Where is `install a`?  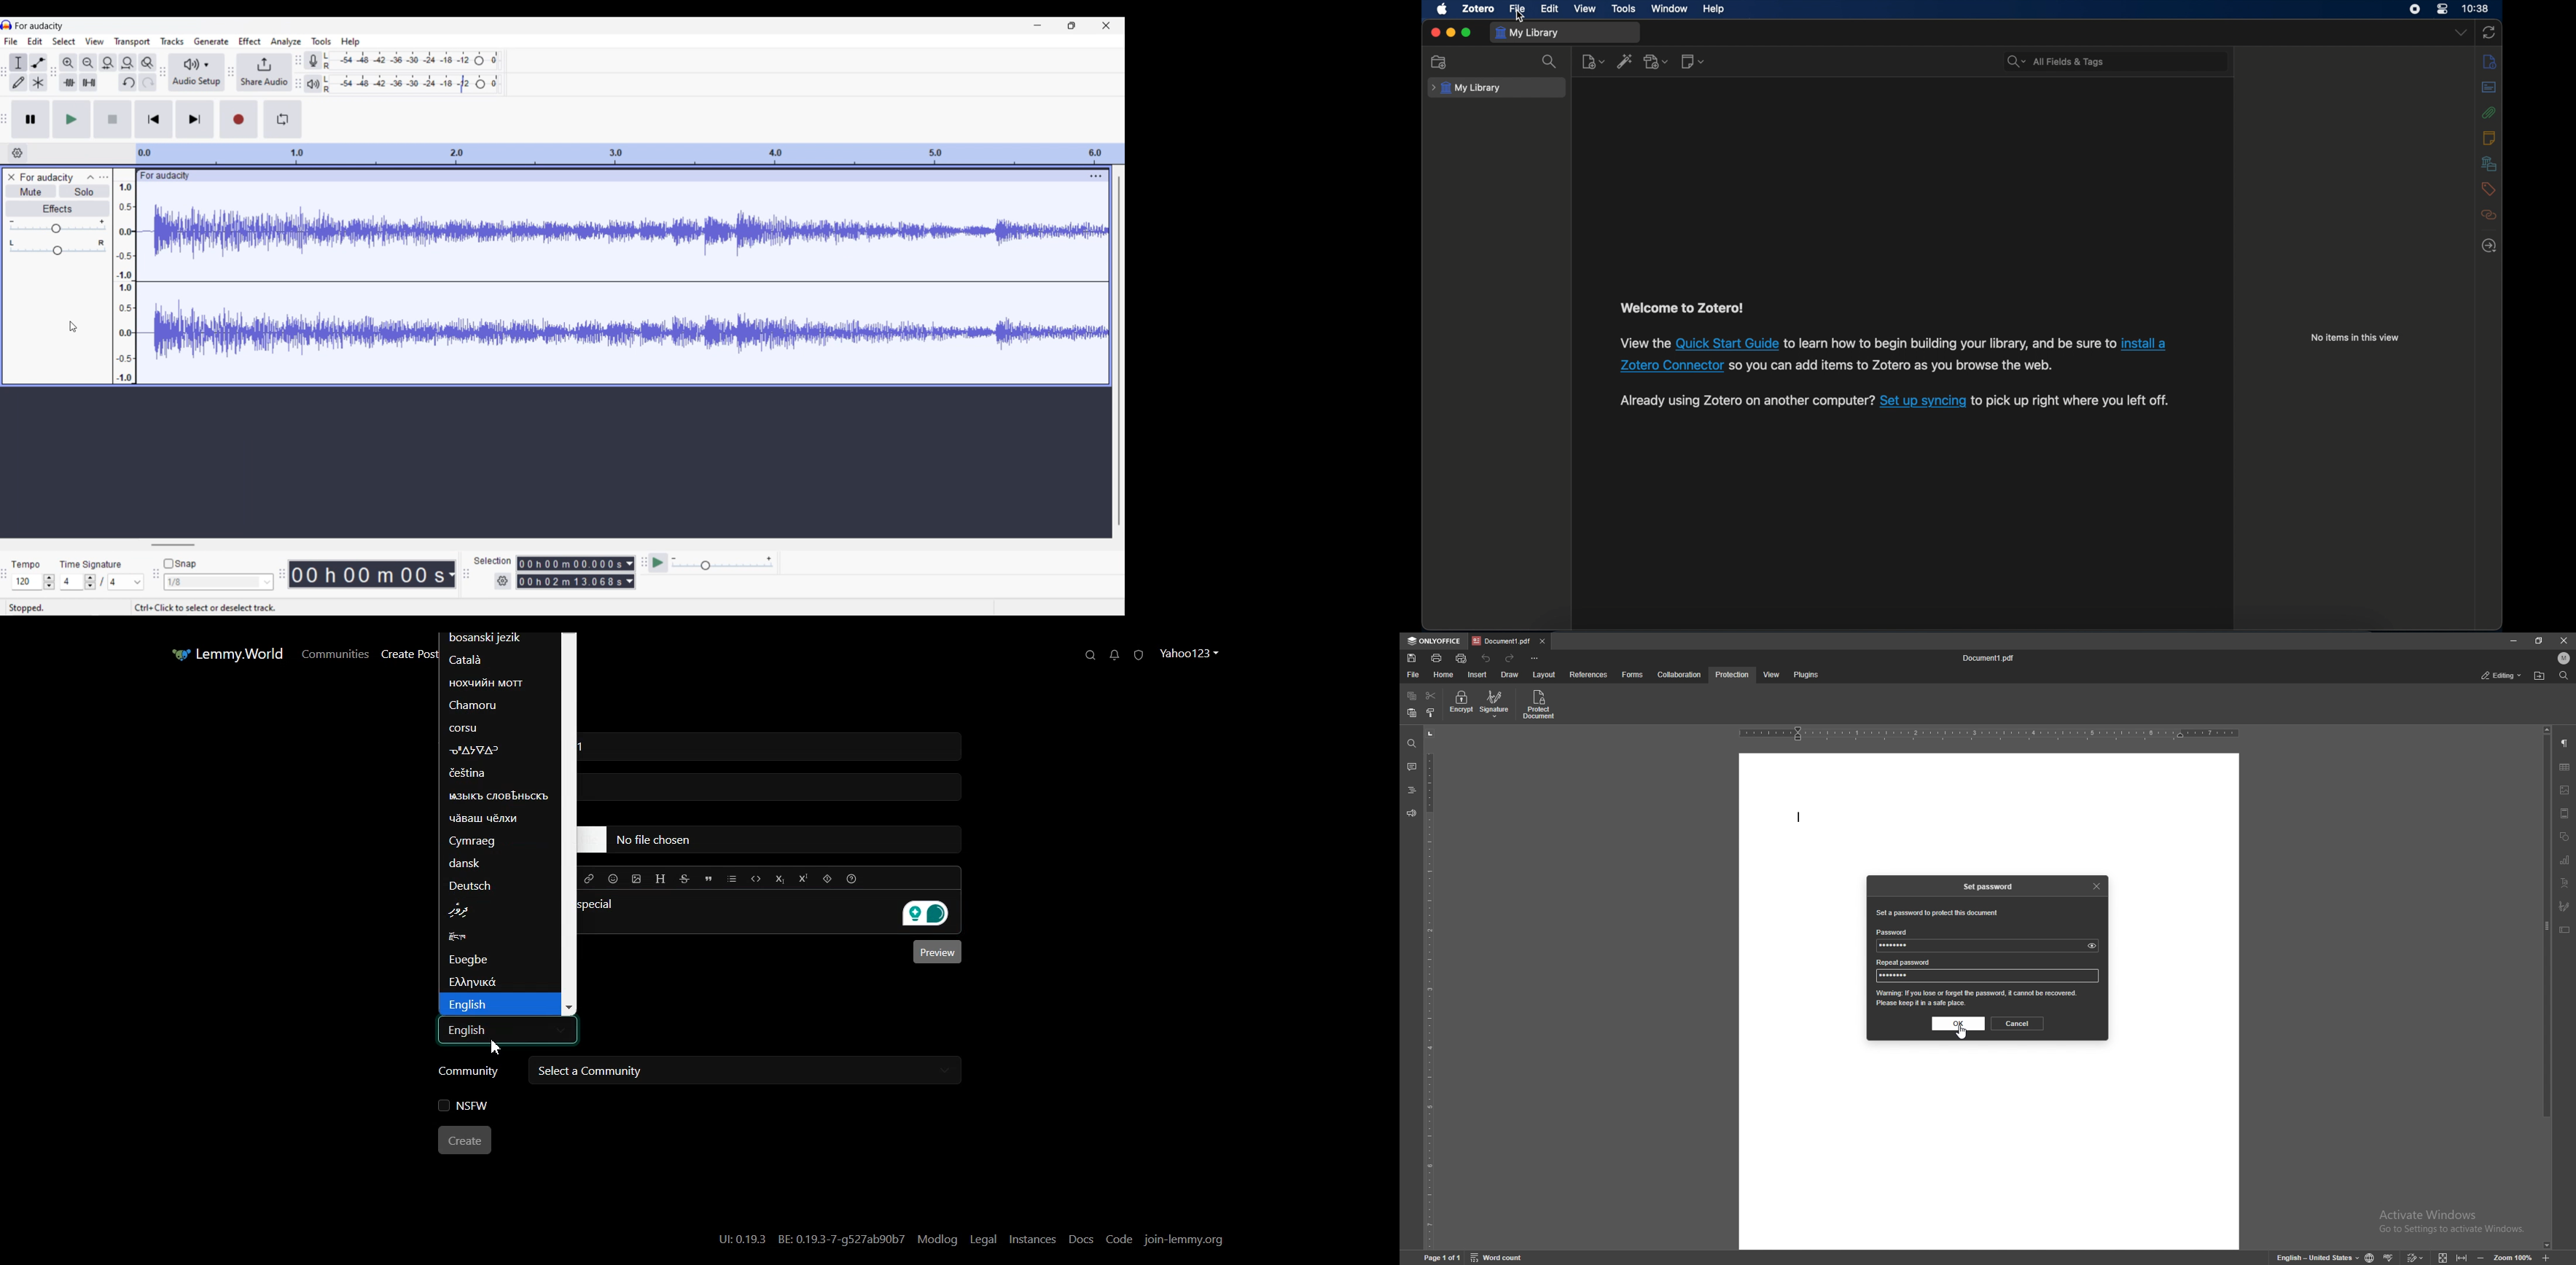 install a is located at coordinates (2145, 344).